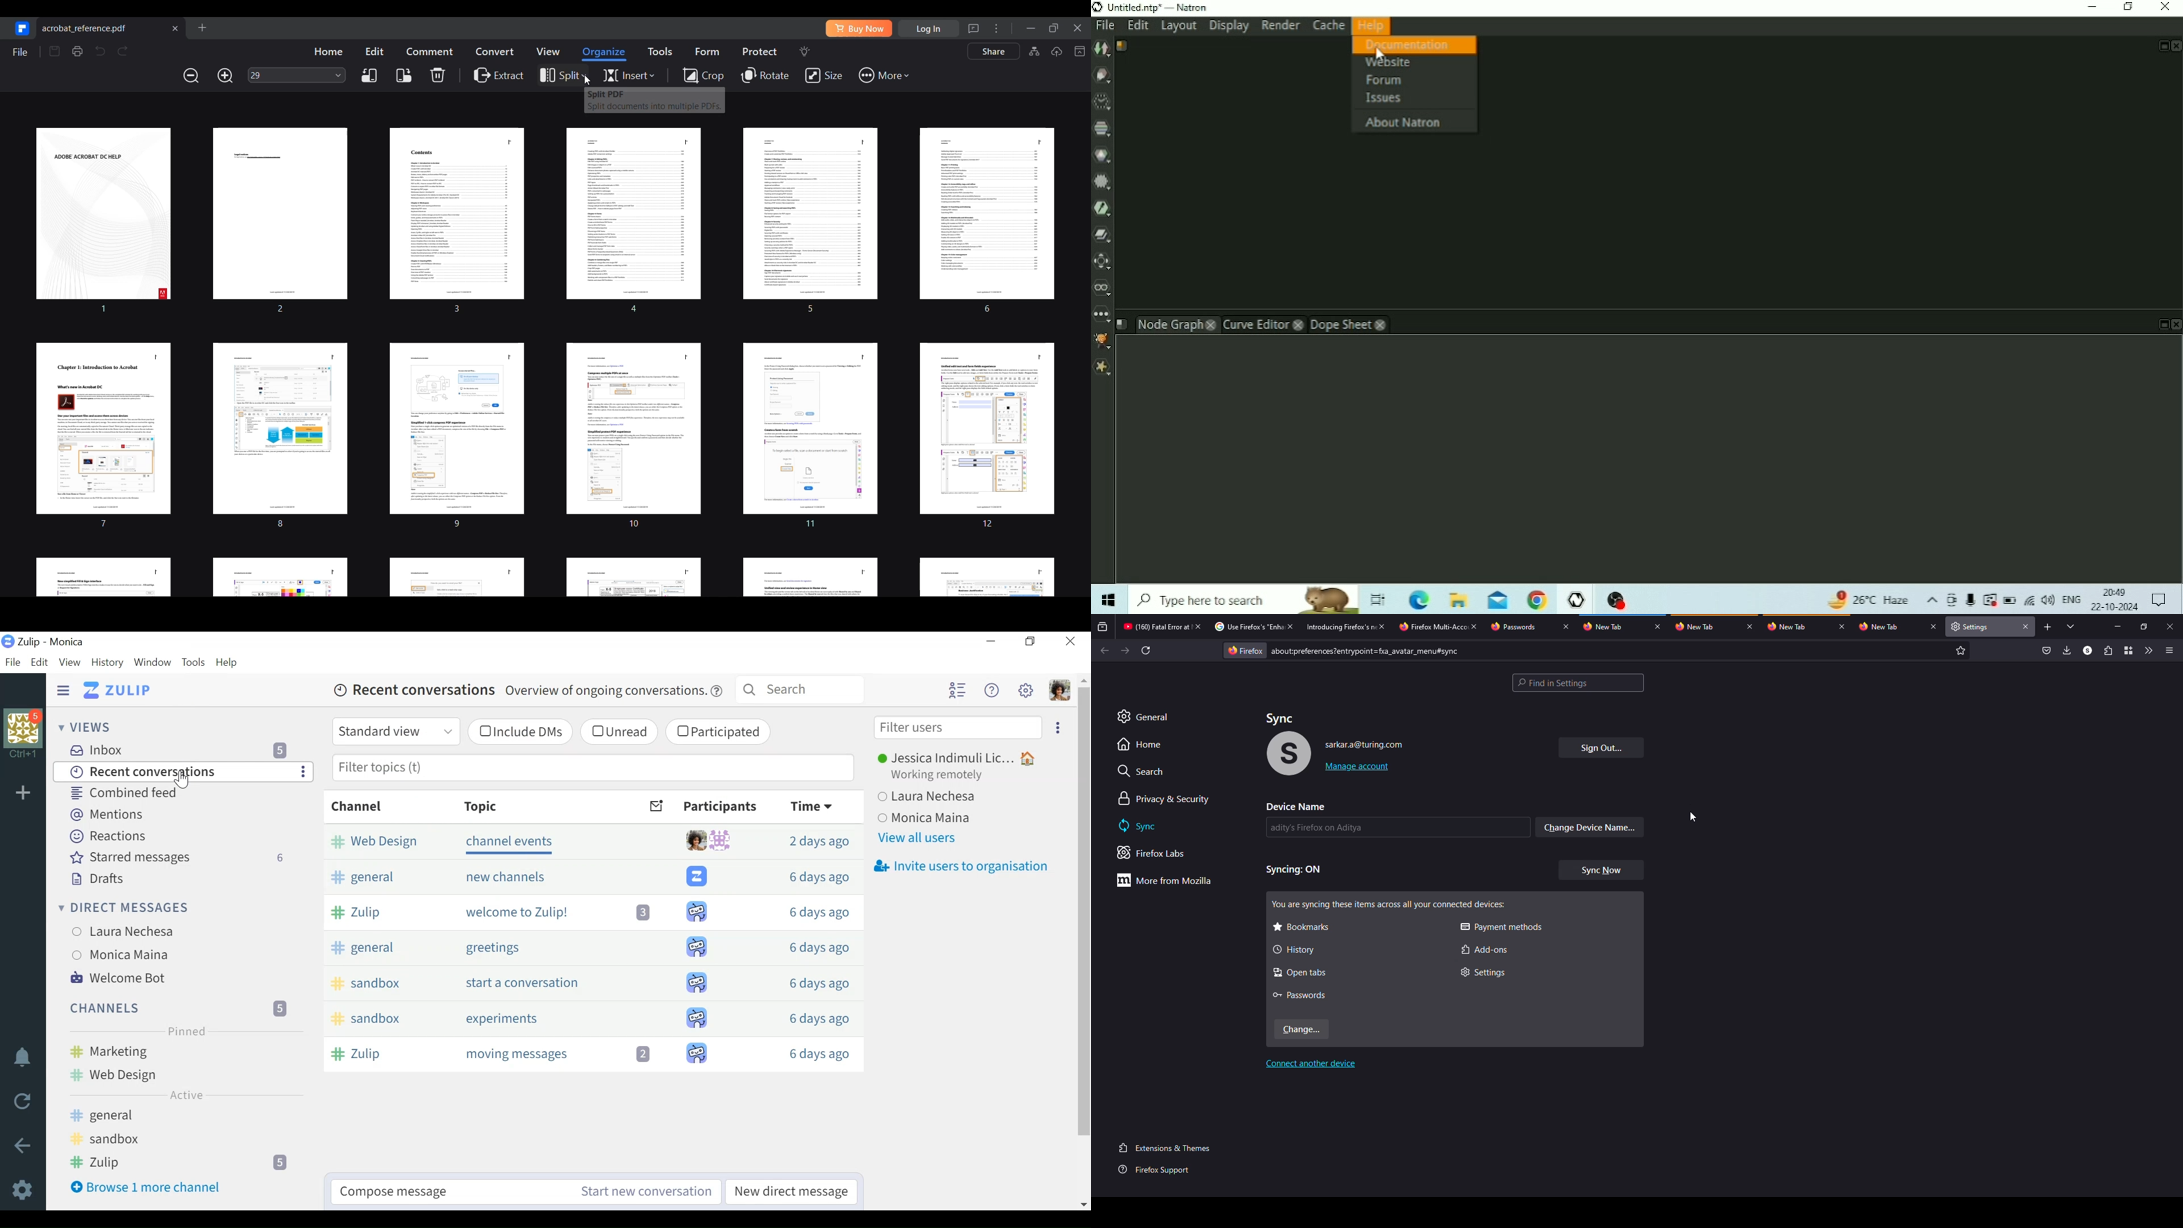 Image resolution: width=2184 pixels, height=1232 pixels. Describe the element at coordinates (173, 772) in the screenshot. I see `Recent conversations` at that location.